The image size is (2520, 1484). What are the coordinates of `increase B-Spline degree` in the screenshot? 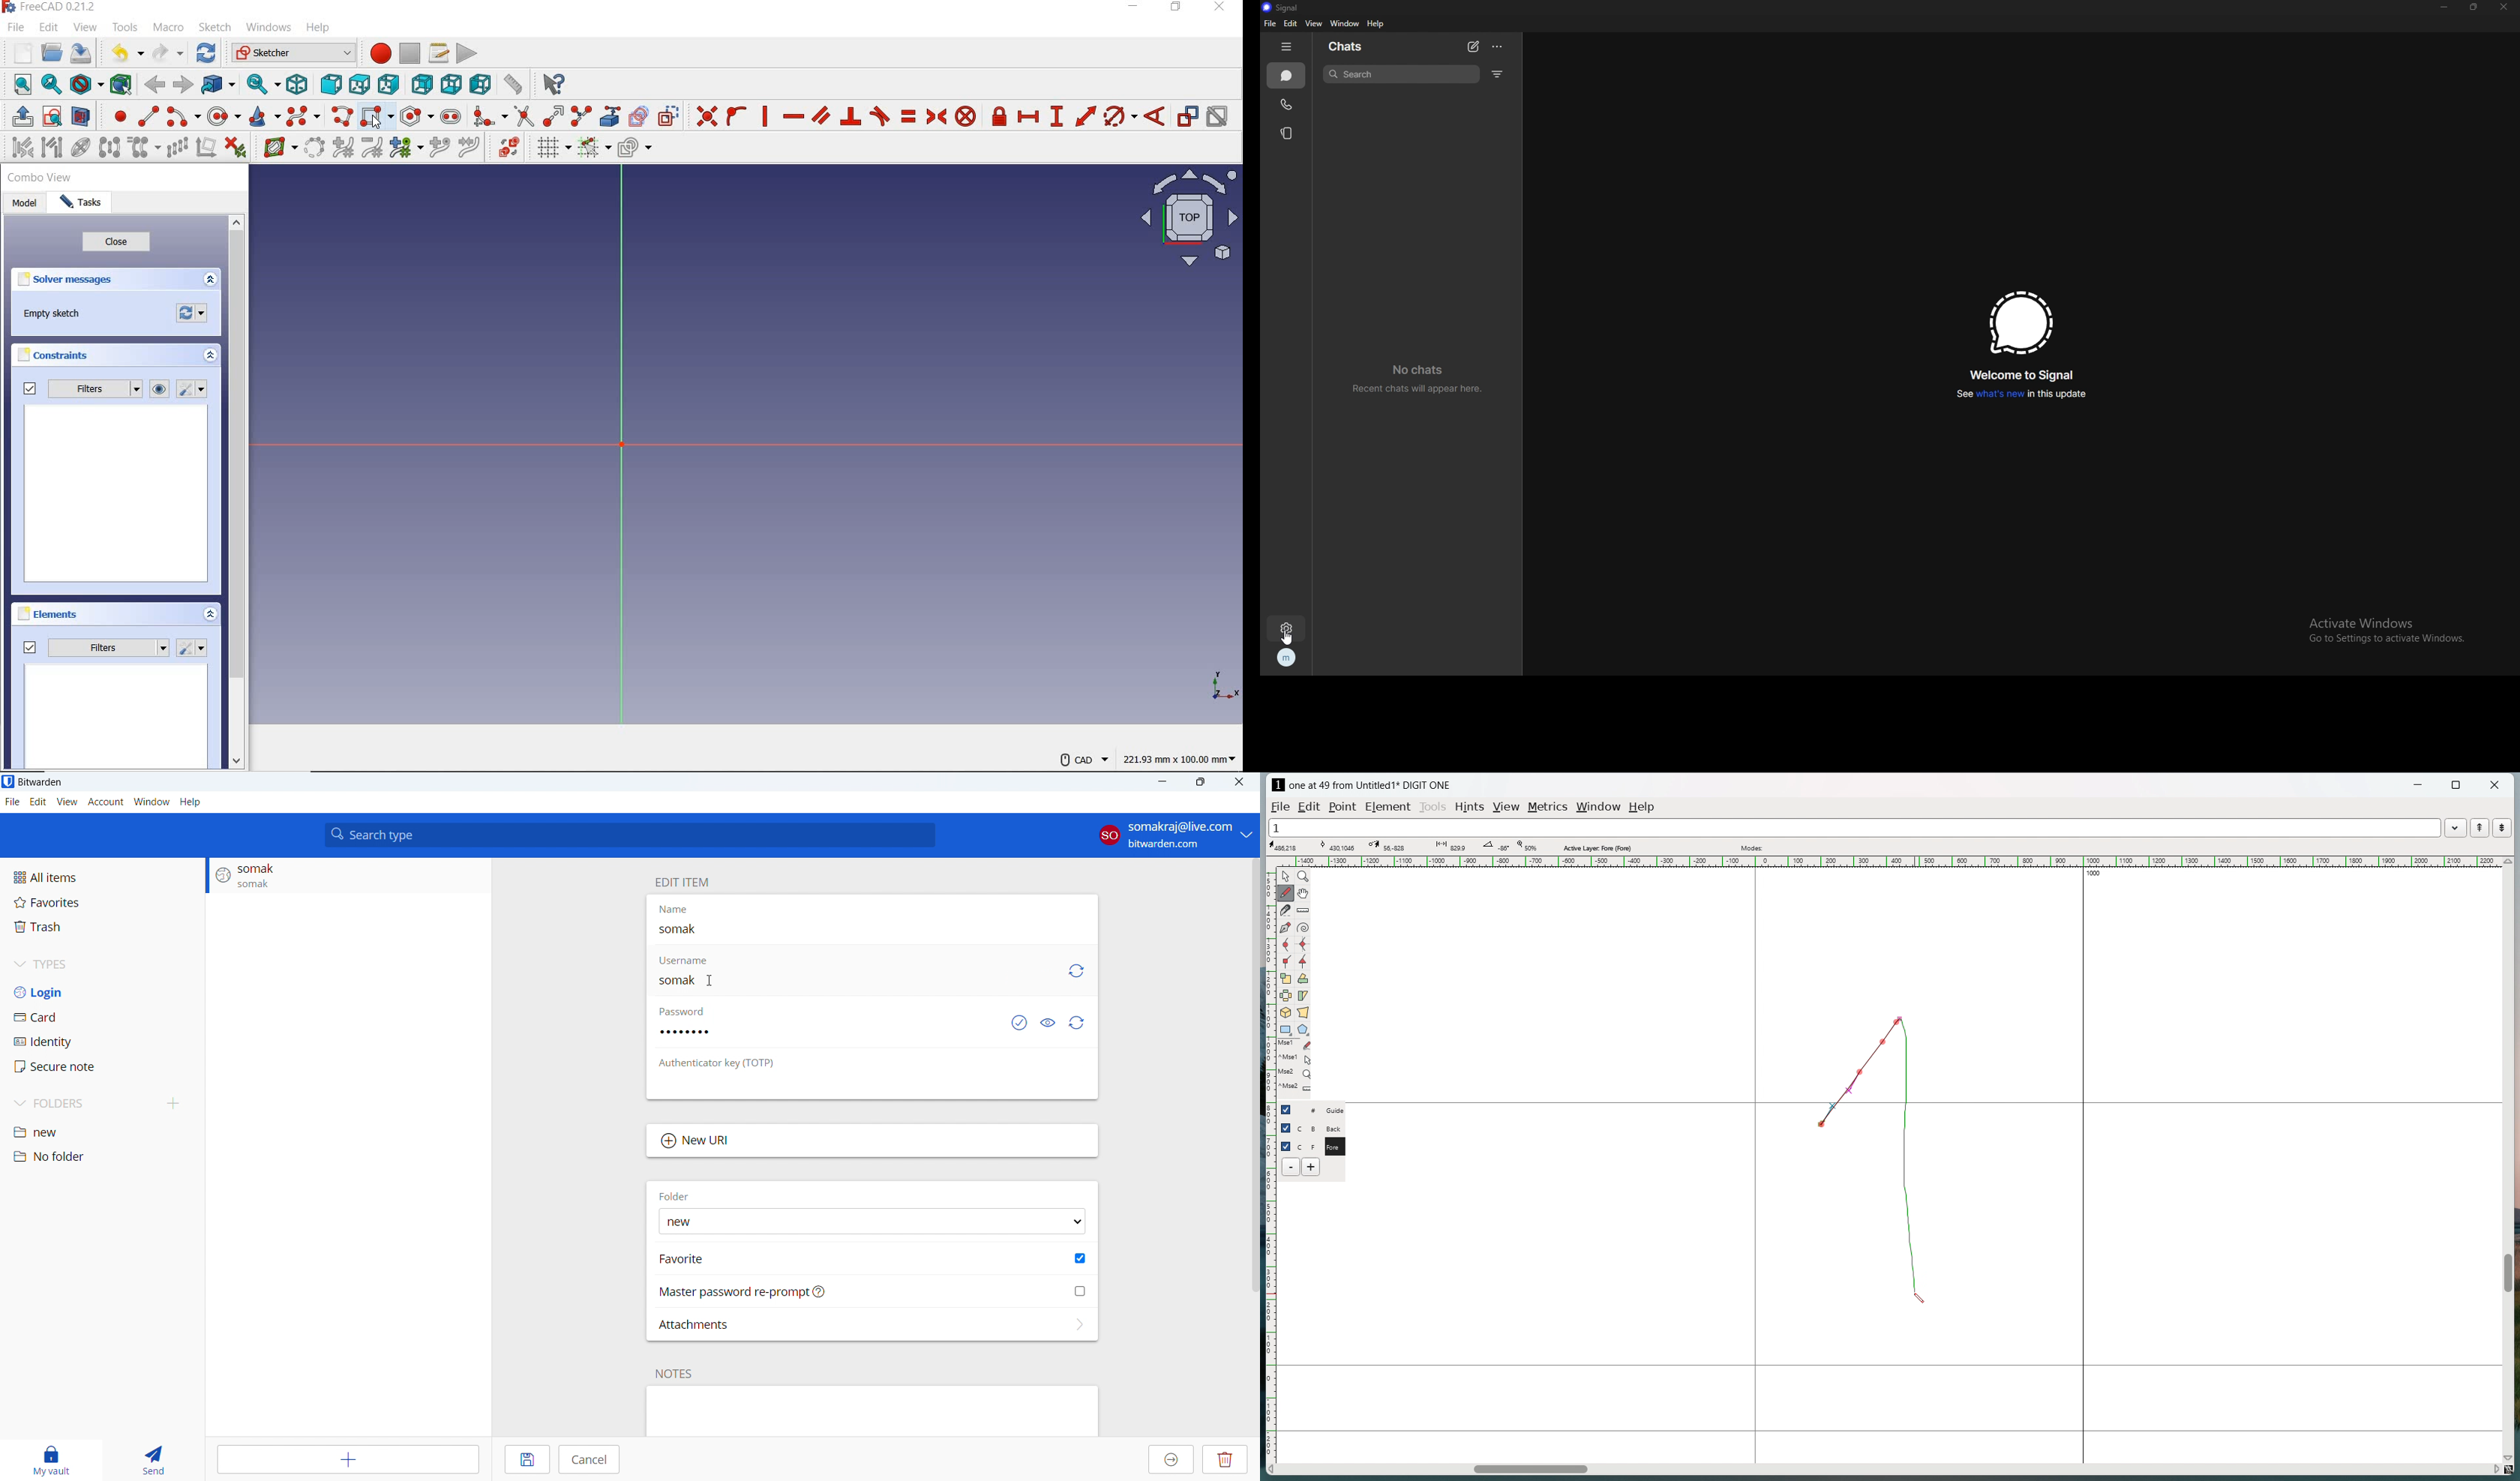 It's located at (343, 149).